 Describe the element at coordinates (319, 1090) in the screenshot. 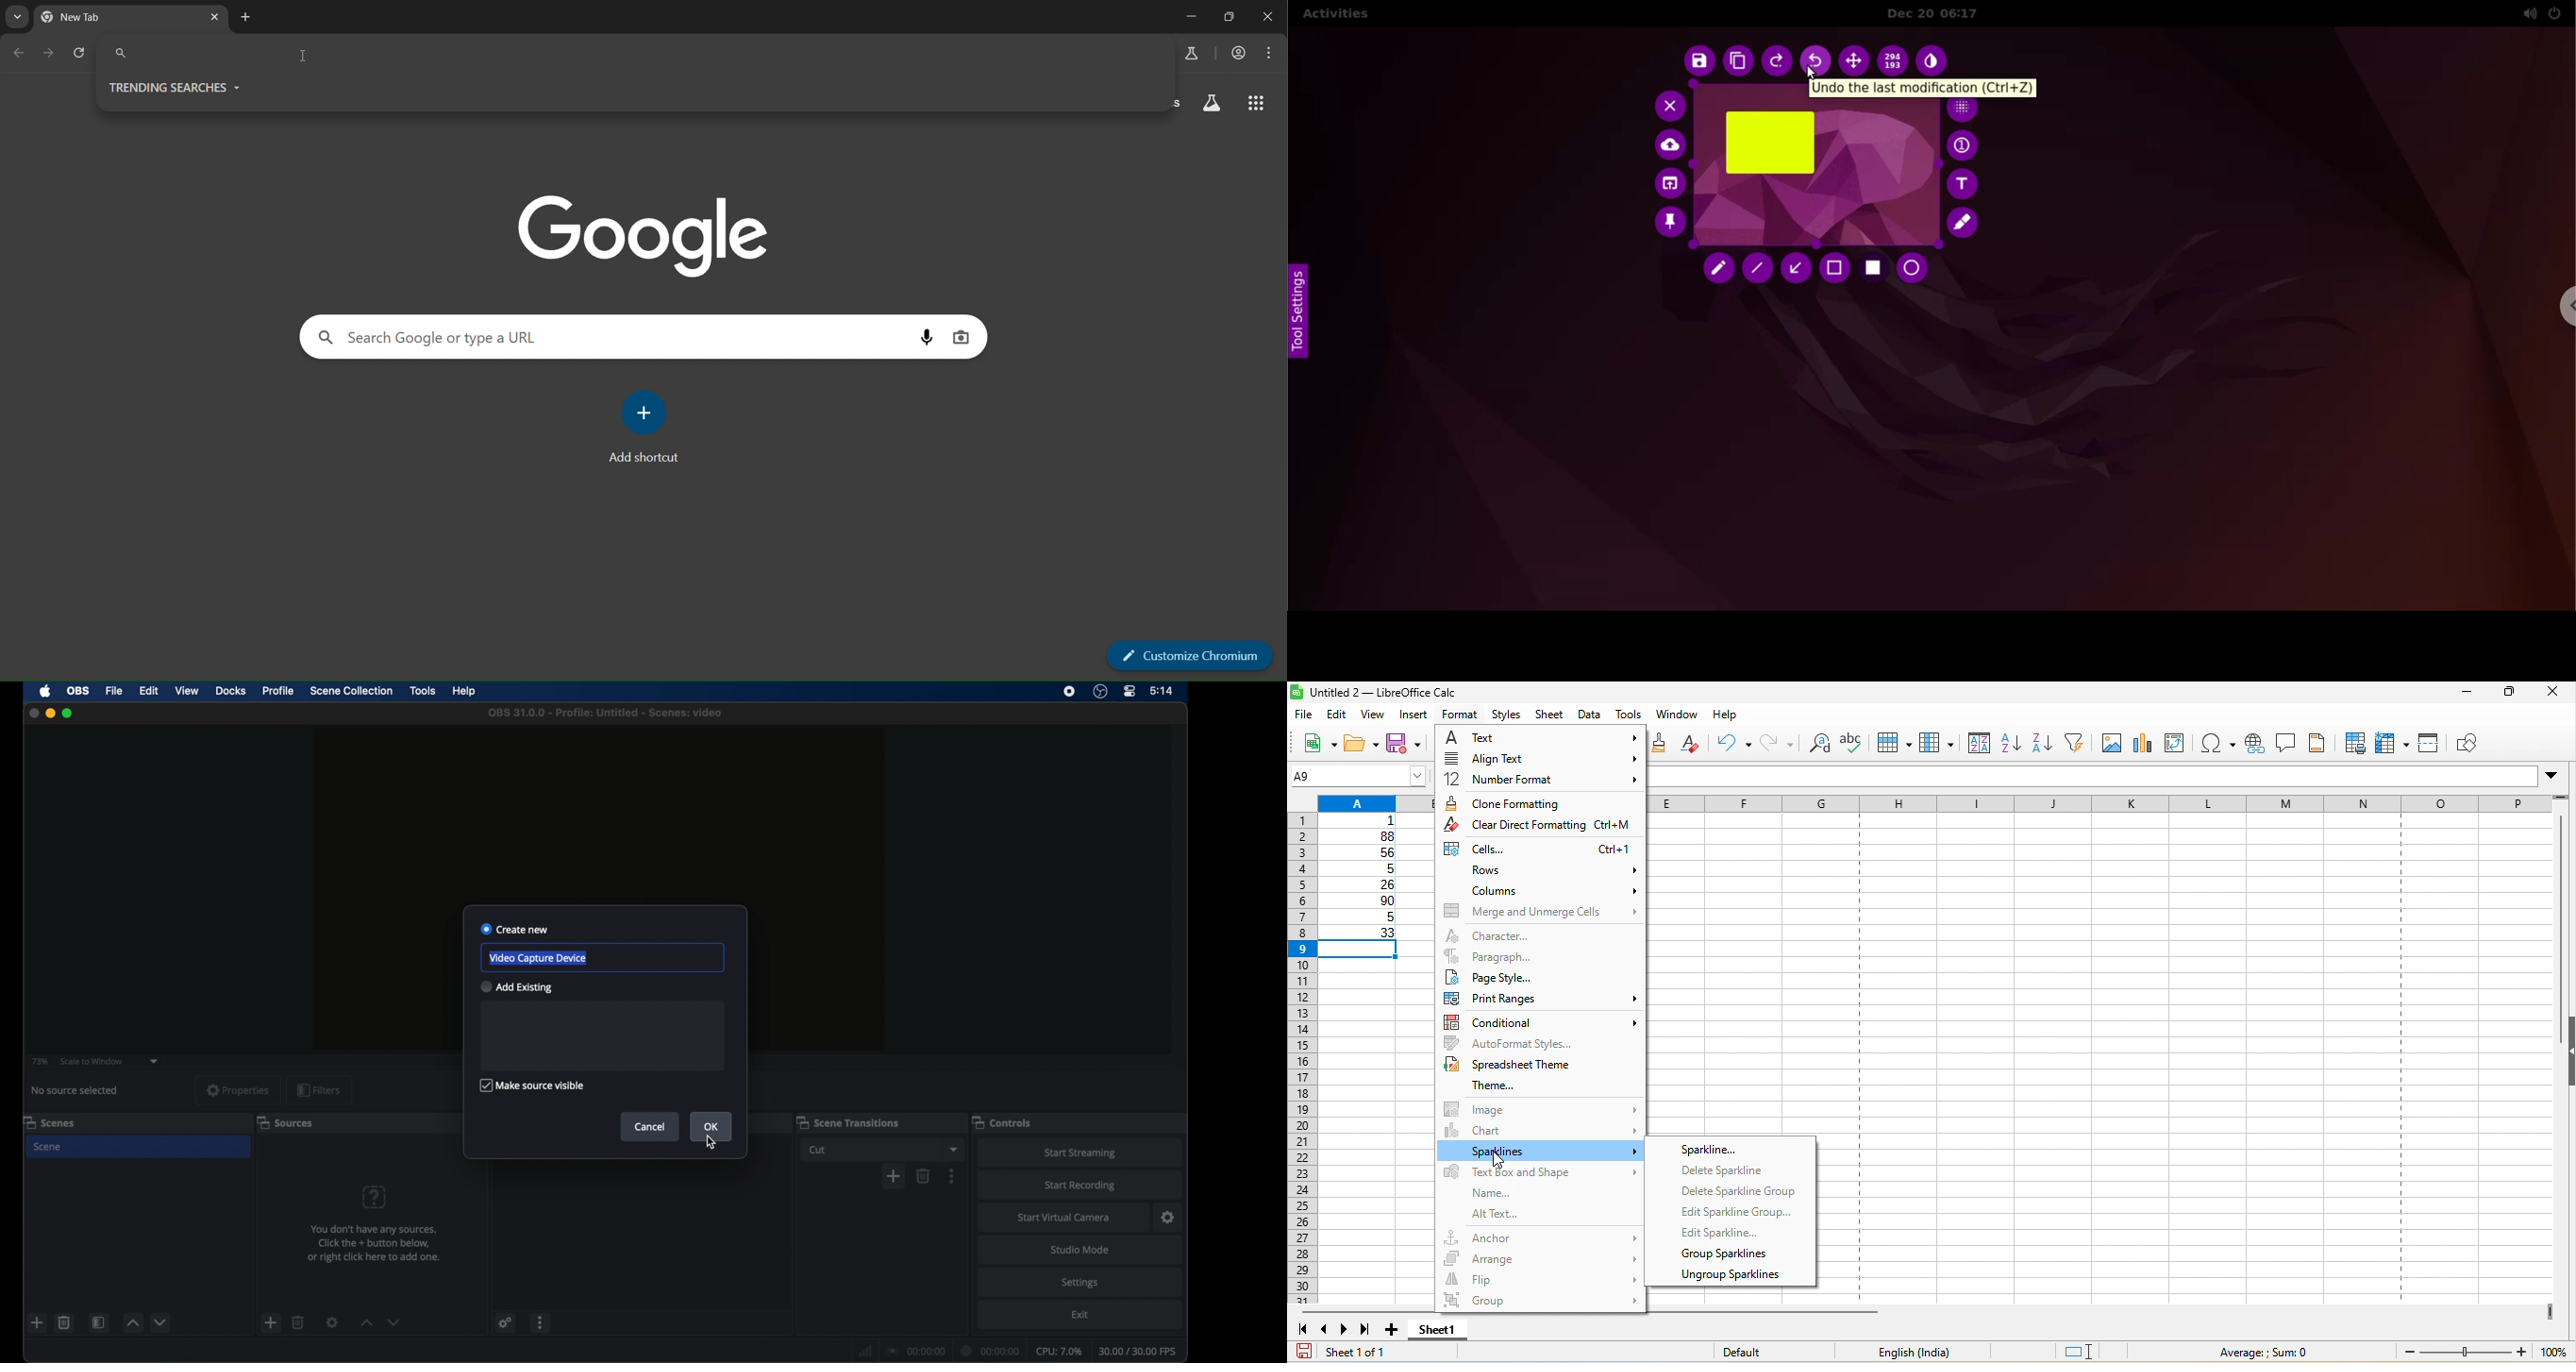

I see `filters` at that location.